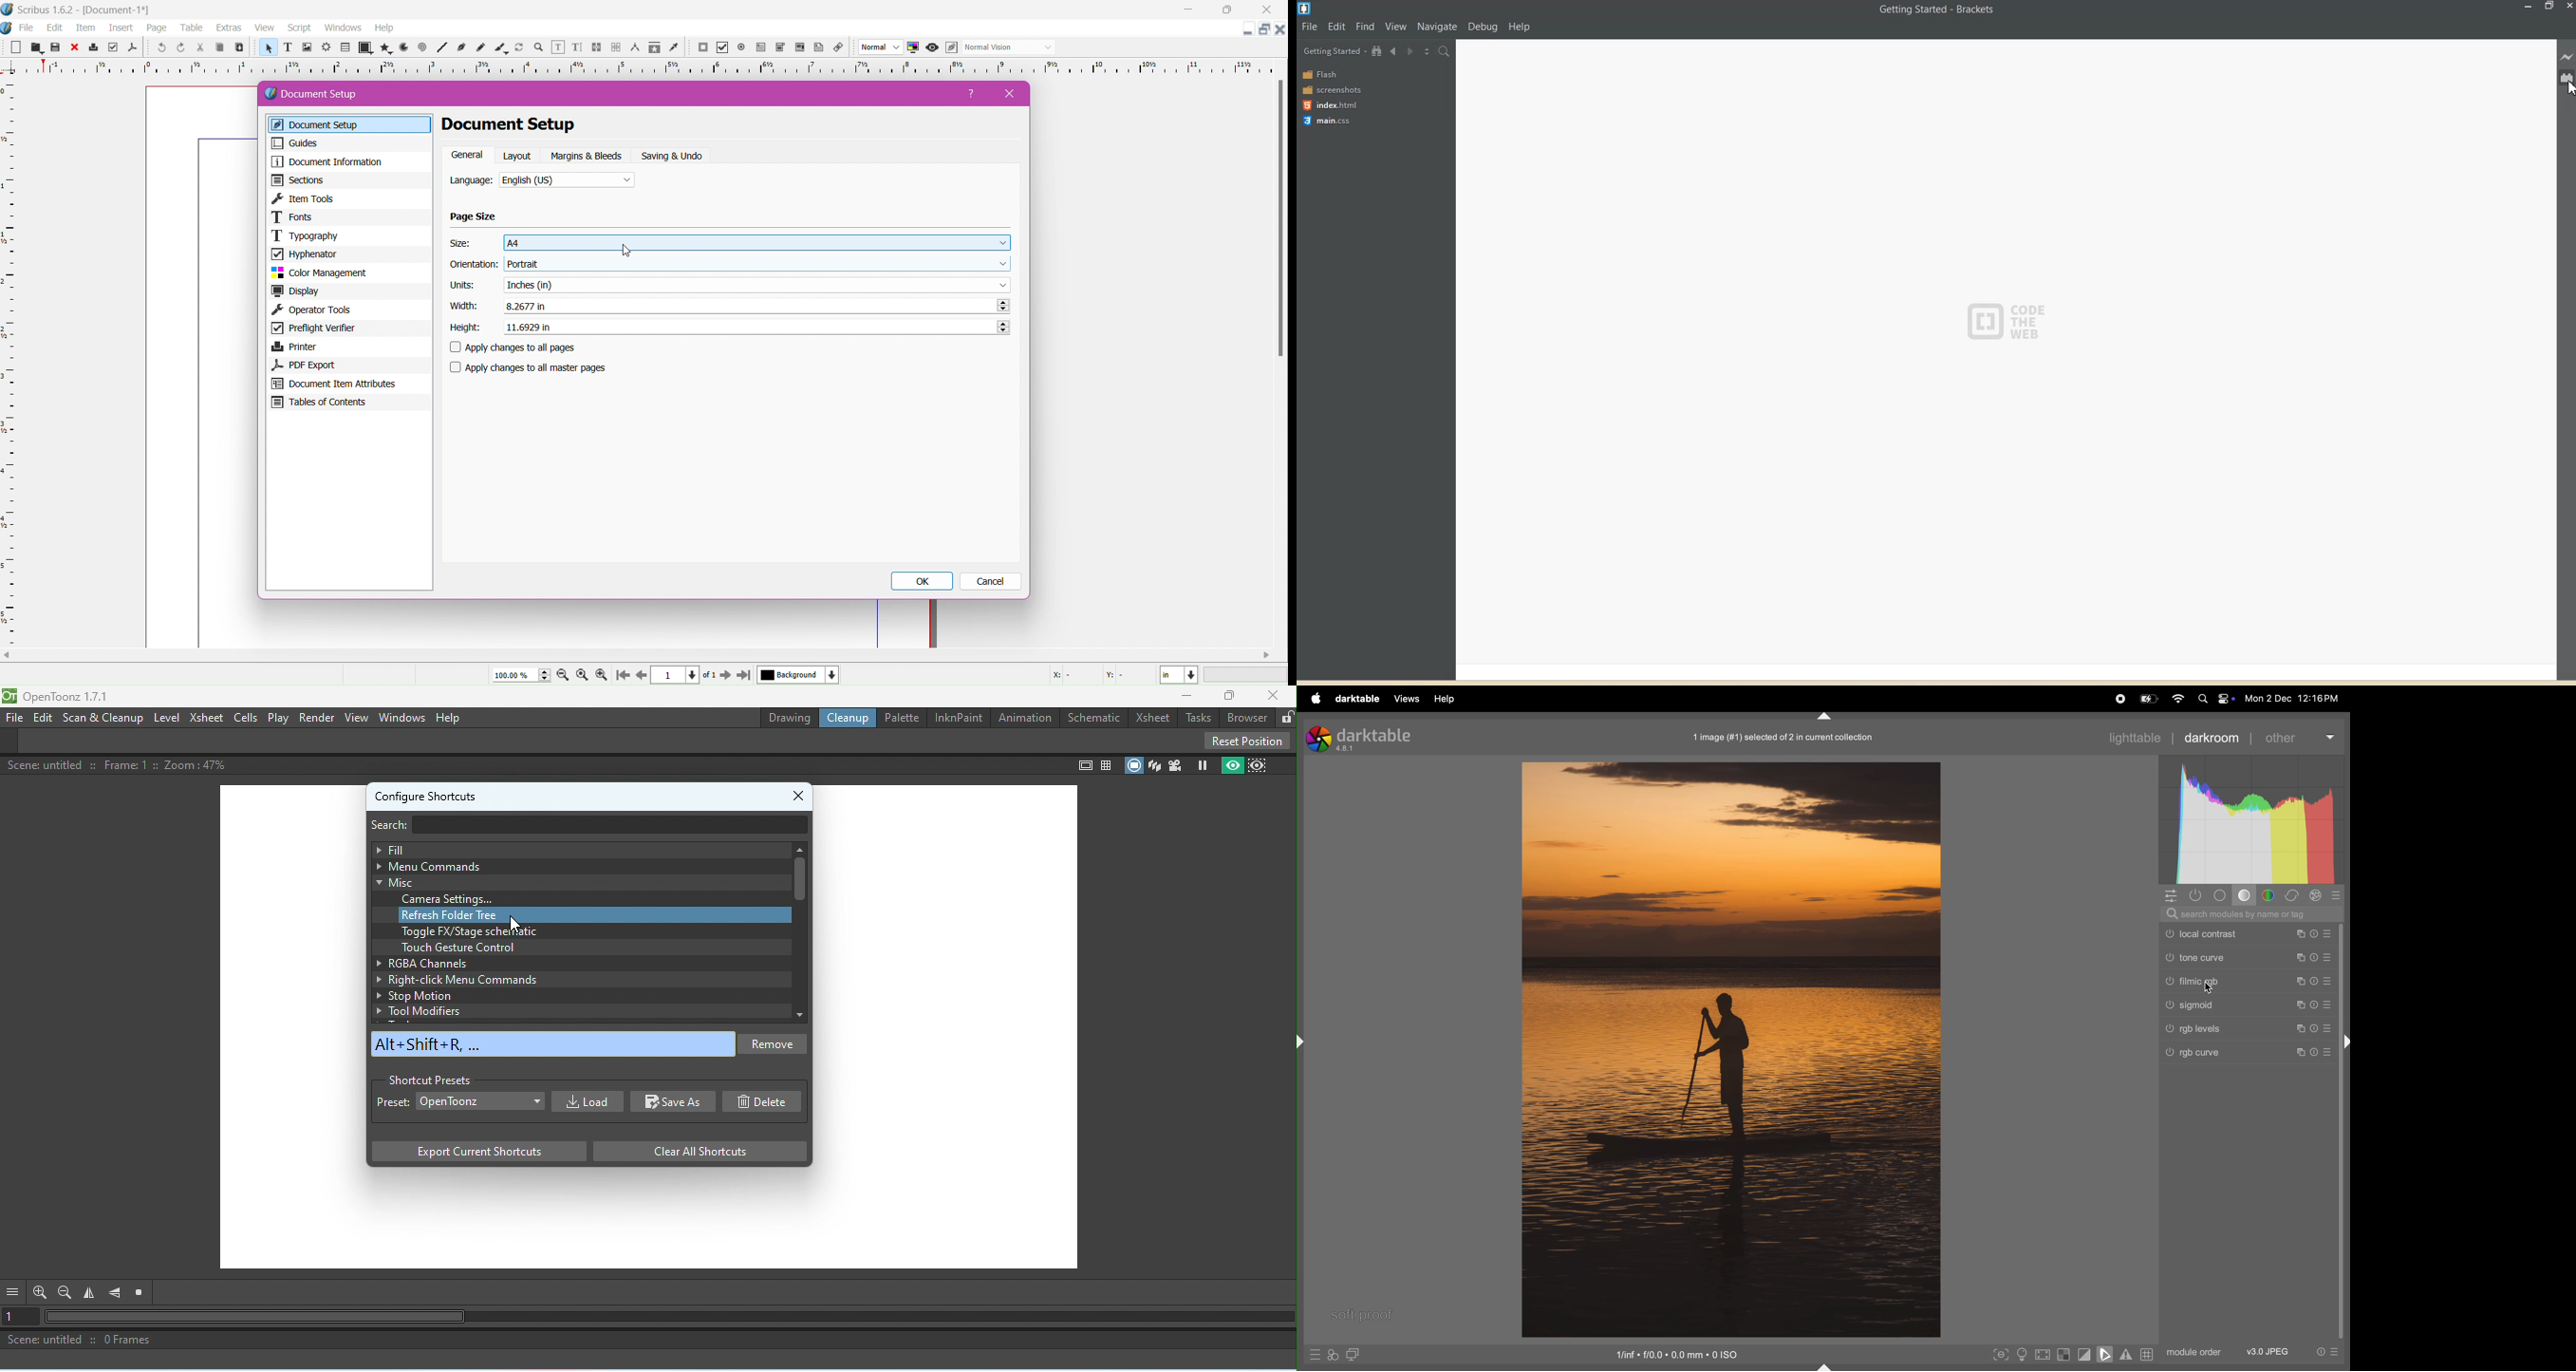  What do you see at coordinates (515, 923) in the screenshot?
I see `Cursor` at bounding box center [515, 923].